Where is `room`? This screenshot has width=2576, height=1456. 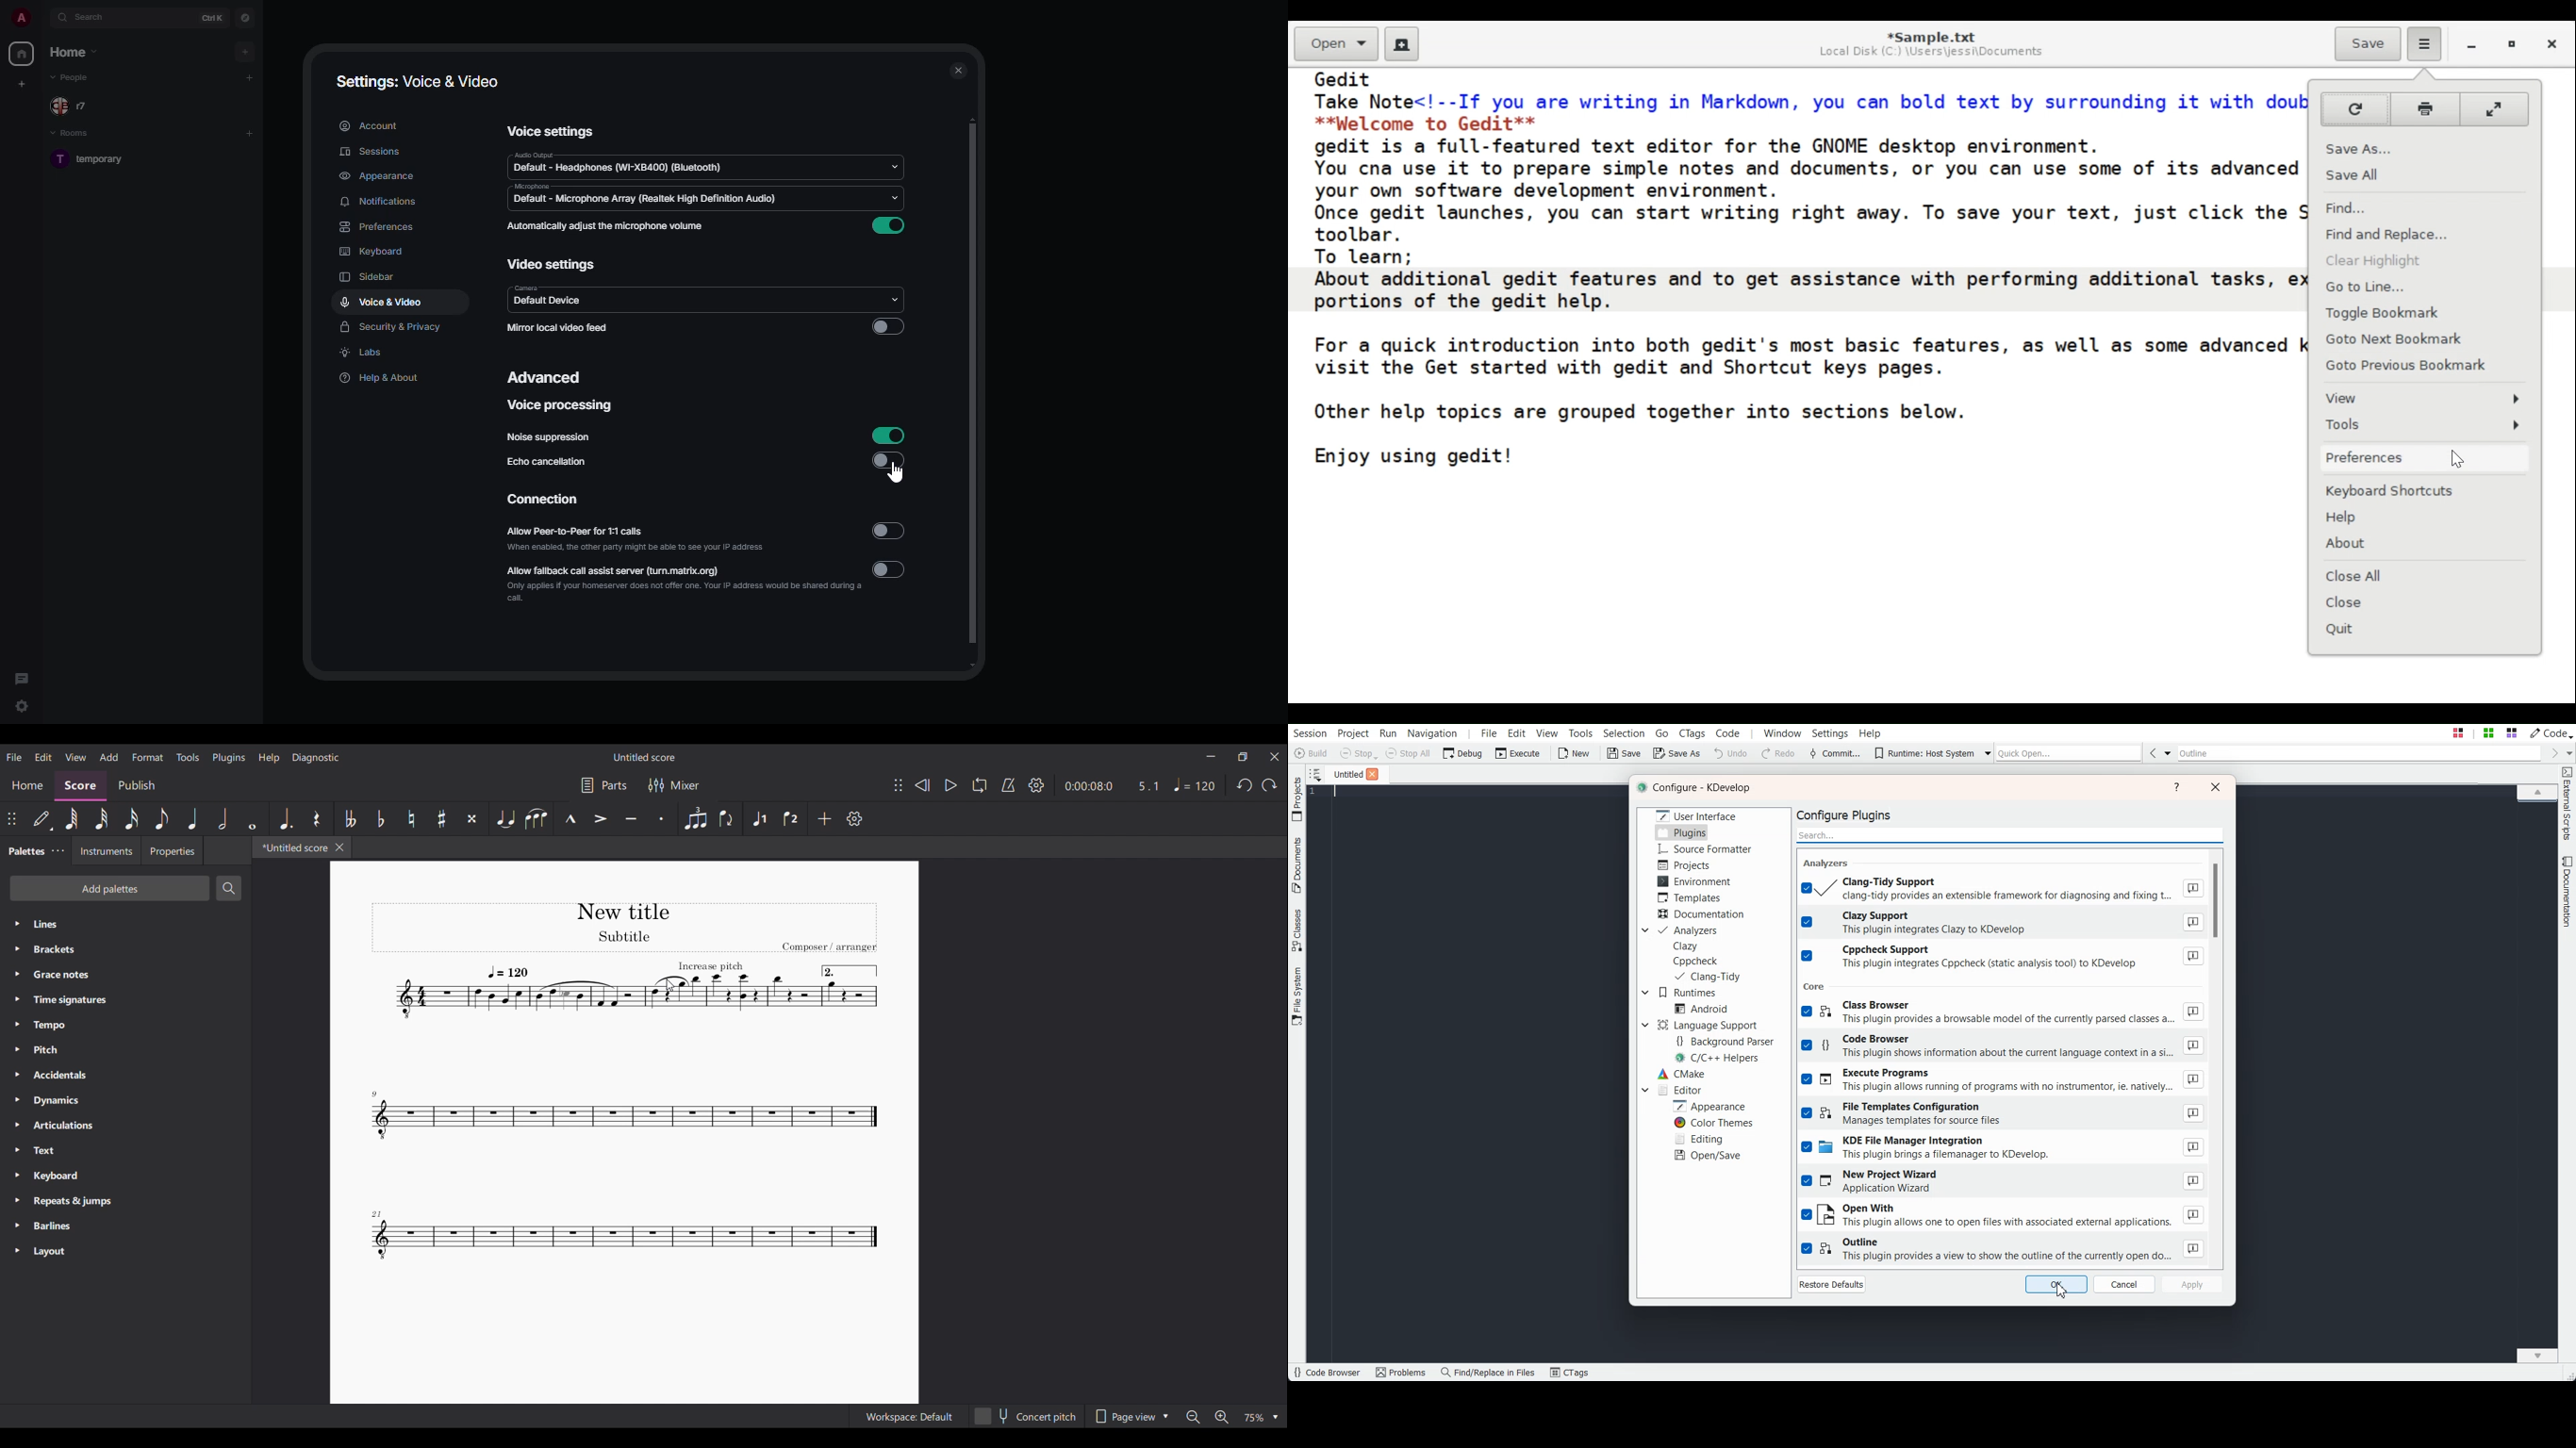 room is located at coordinates (92, 160).